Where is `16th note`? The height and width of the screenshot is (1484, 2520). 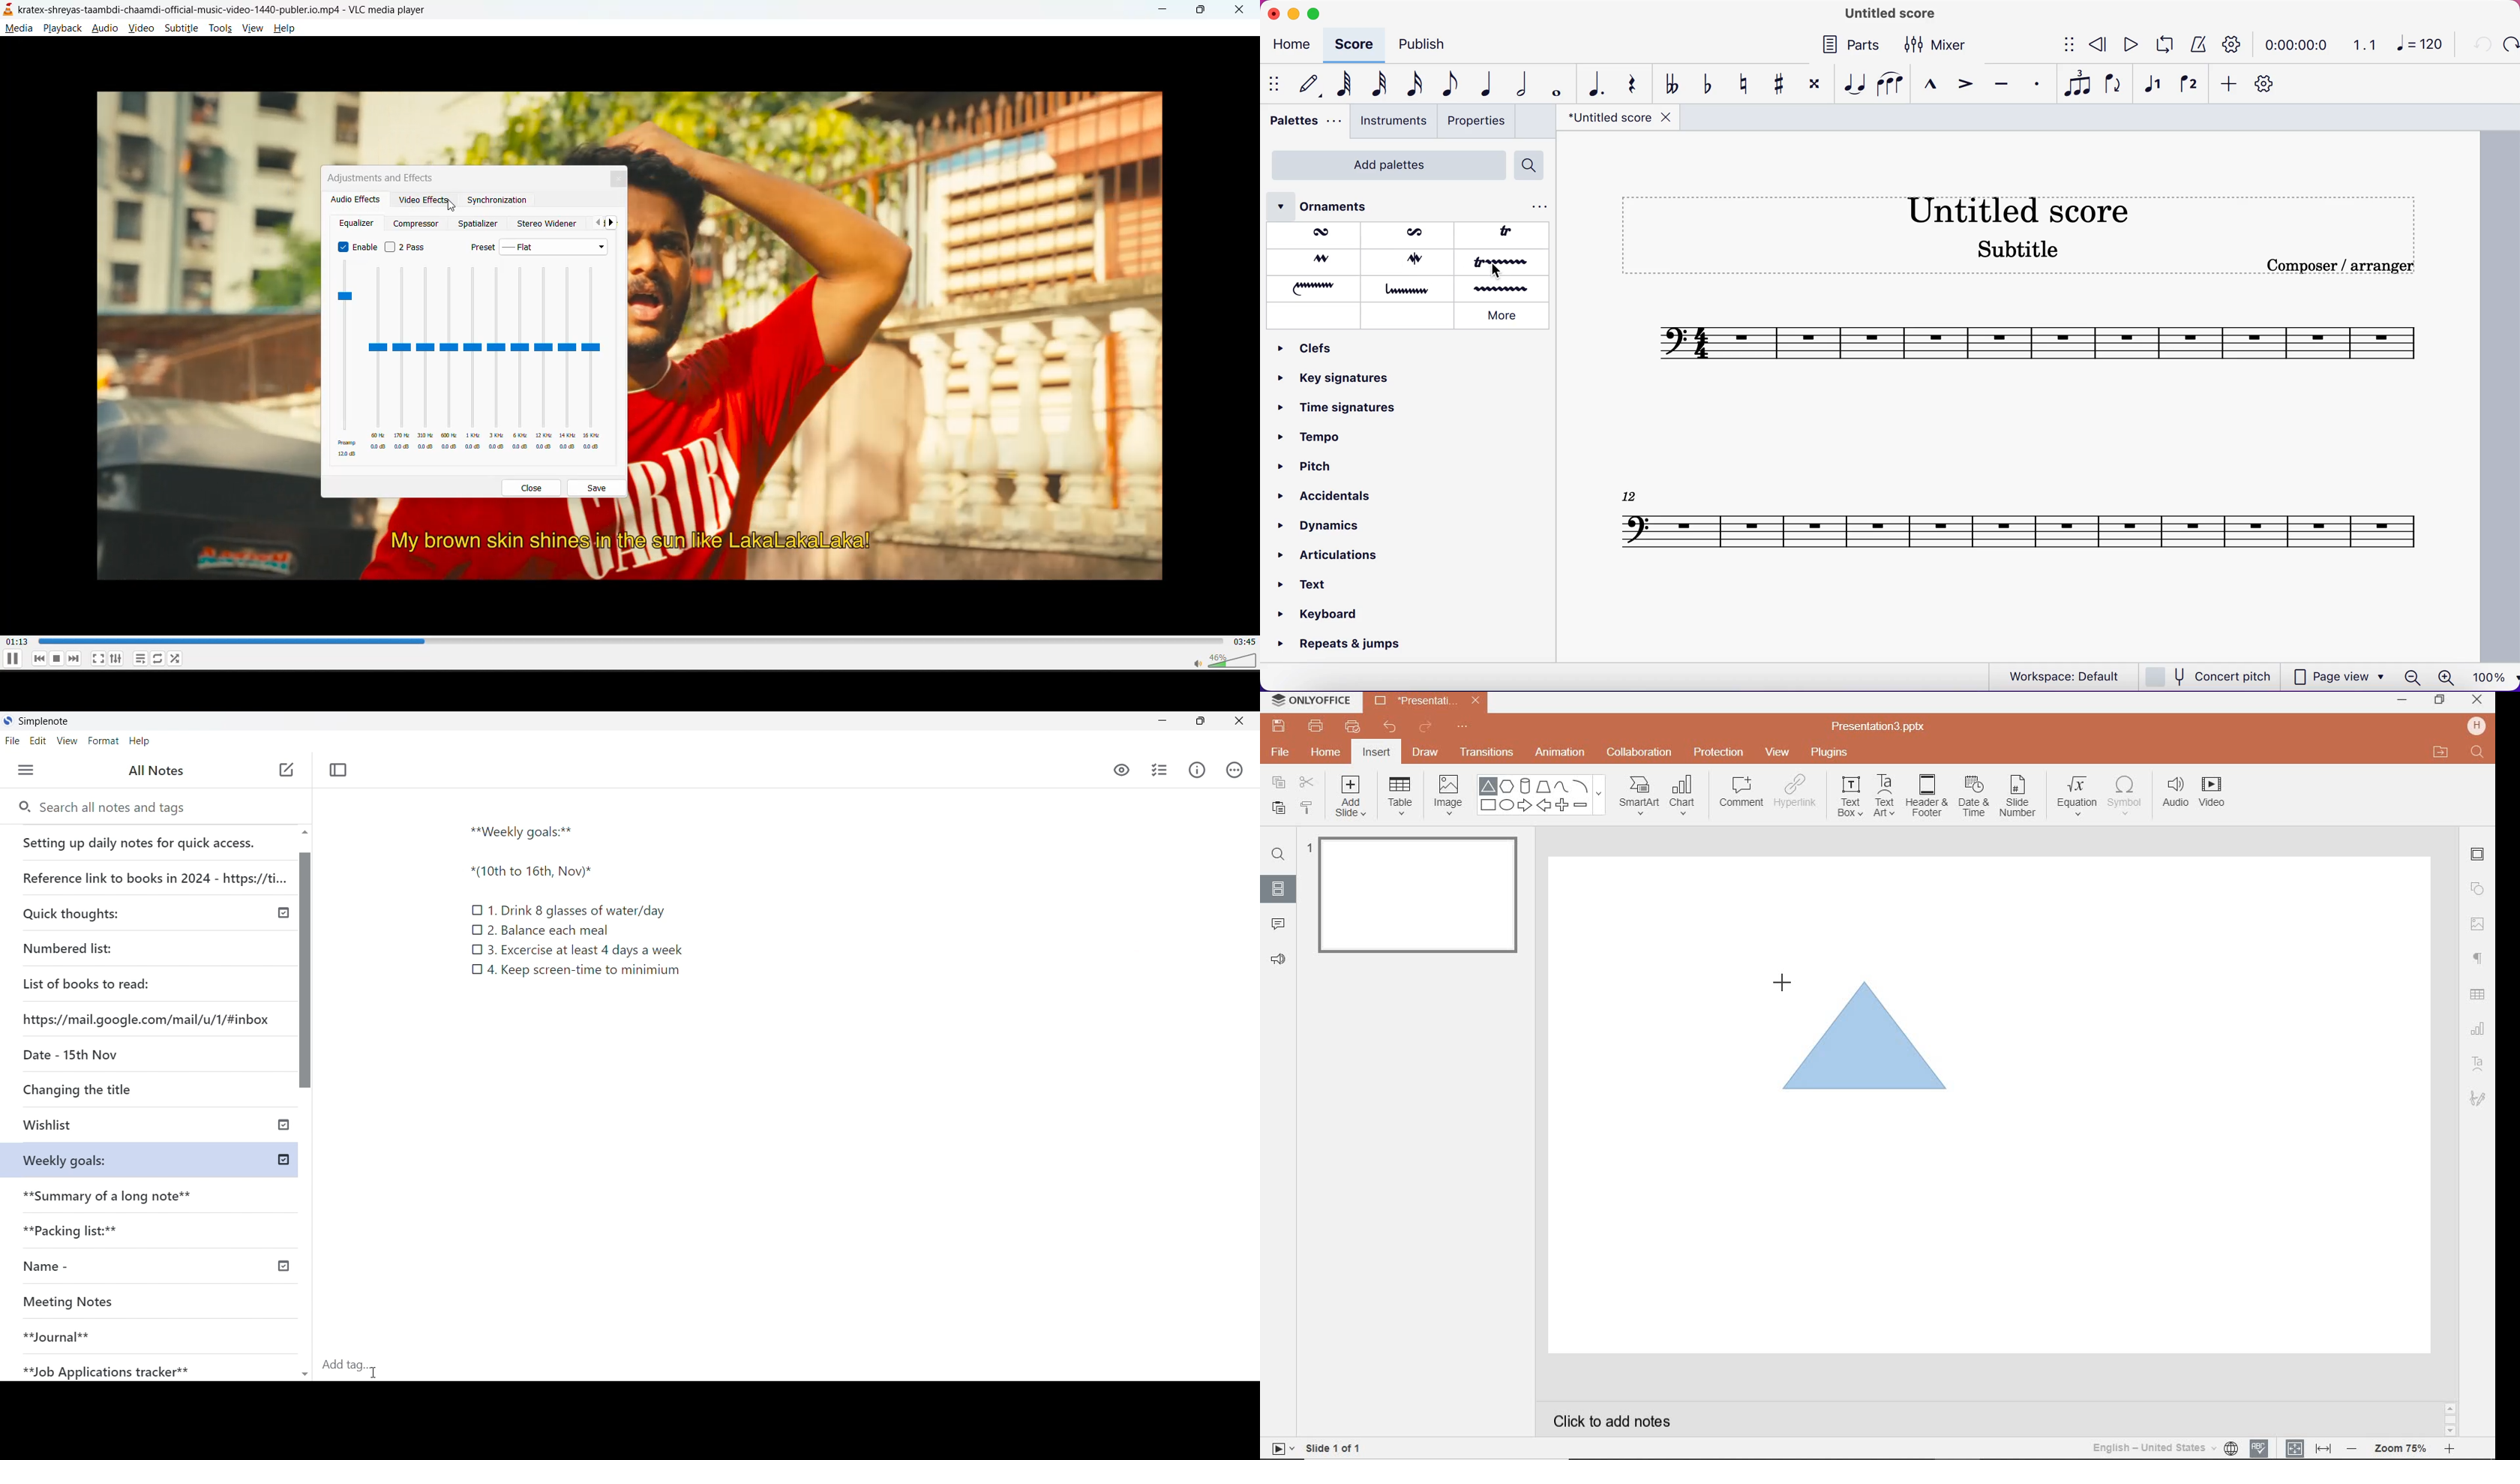 16th note is located at coordinates (1412, 86).